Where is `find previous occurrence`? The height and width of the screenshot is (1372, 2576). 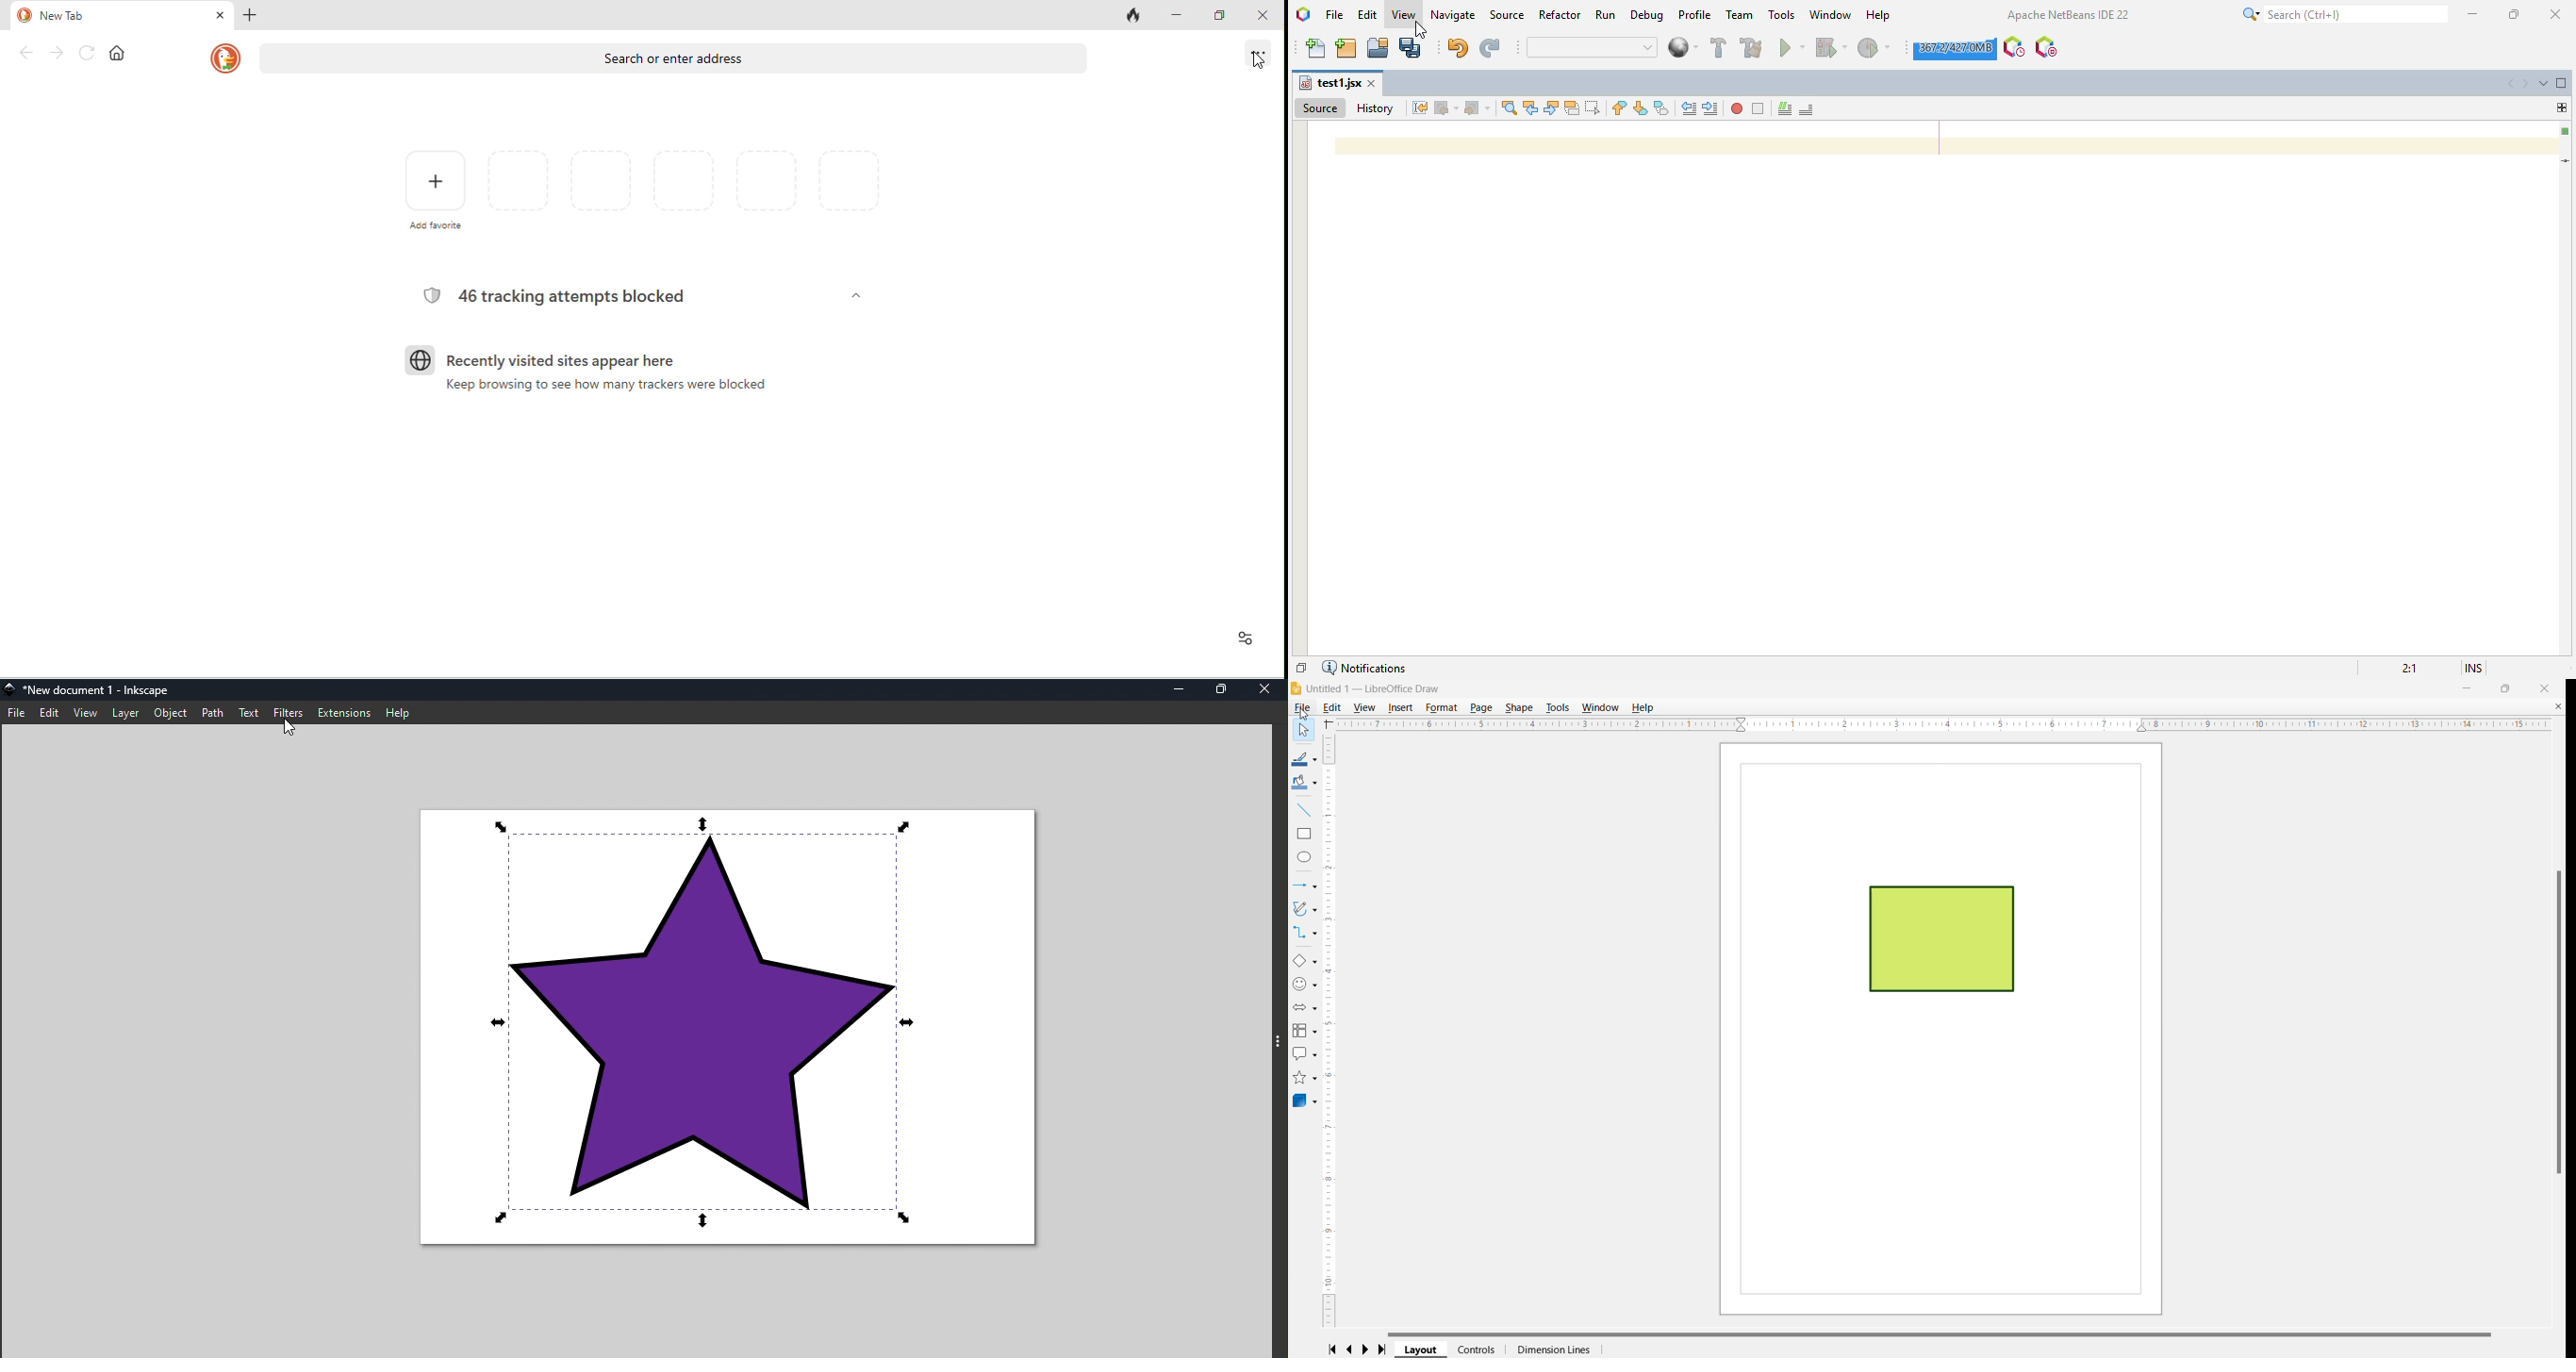 find previous occurrence is located at coordinates (1531, 108).